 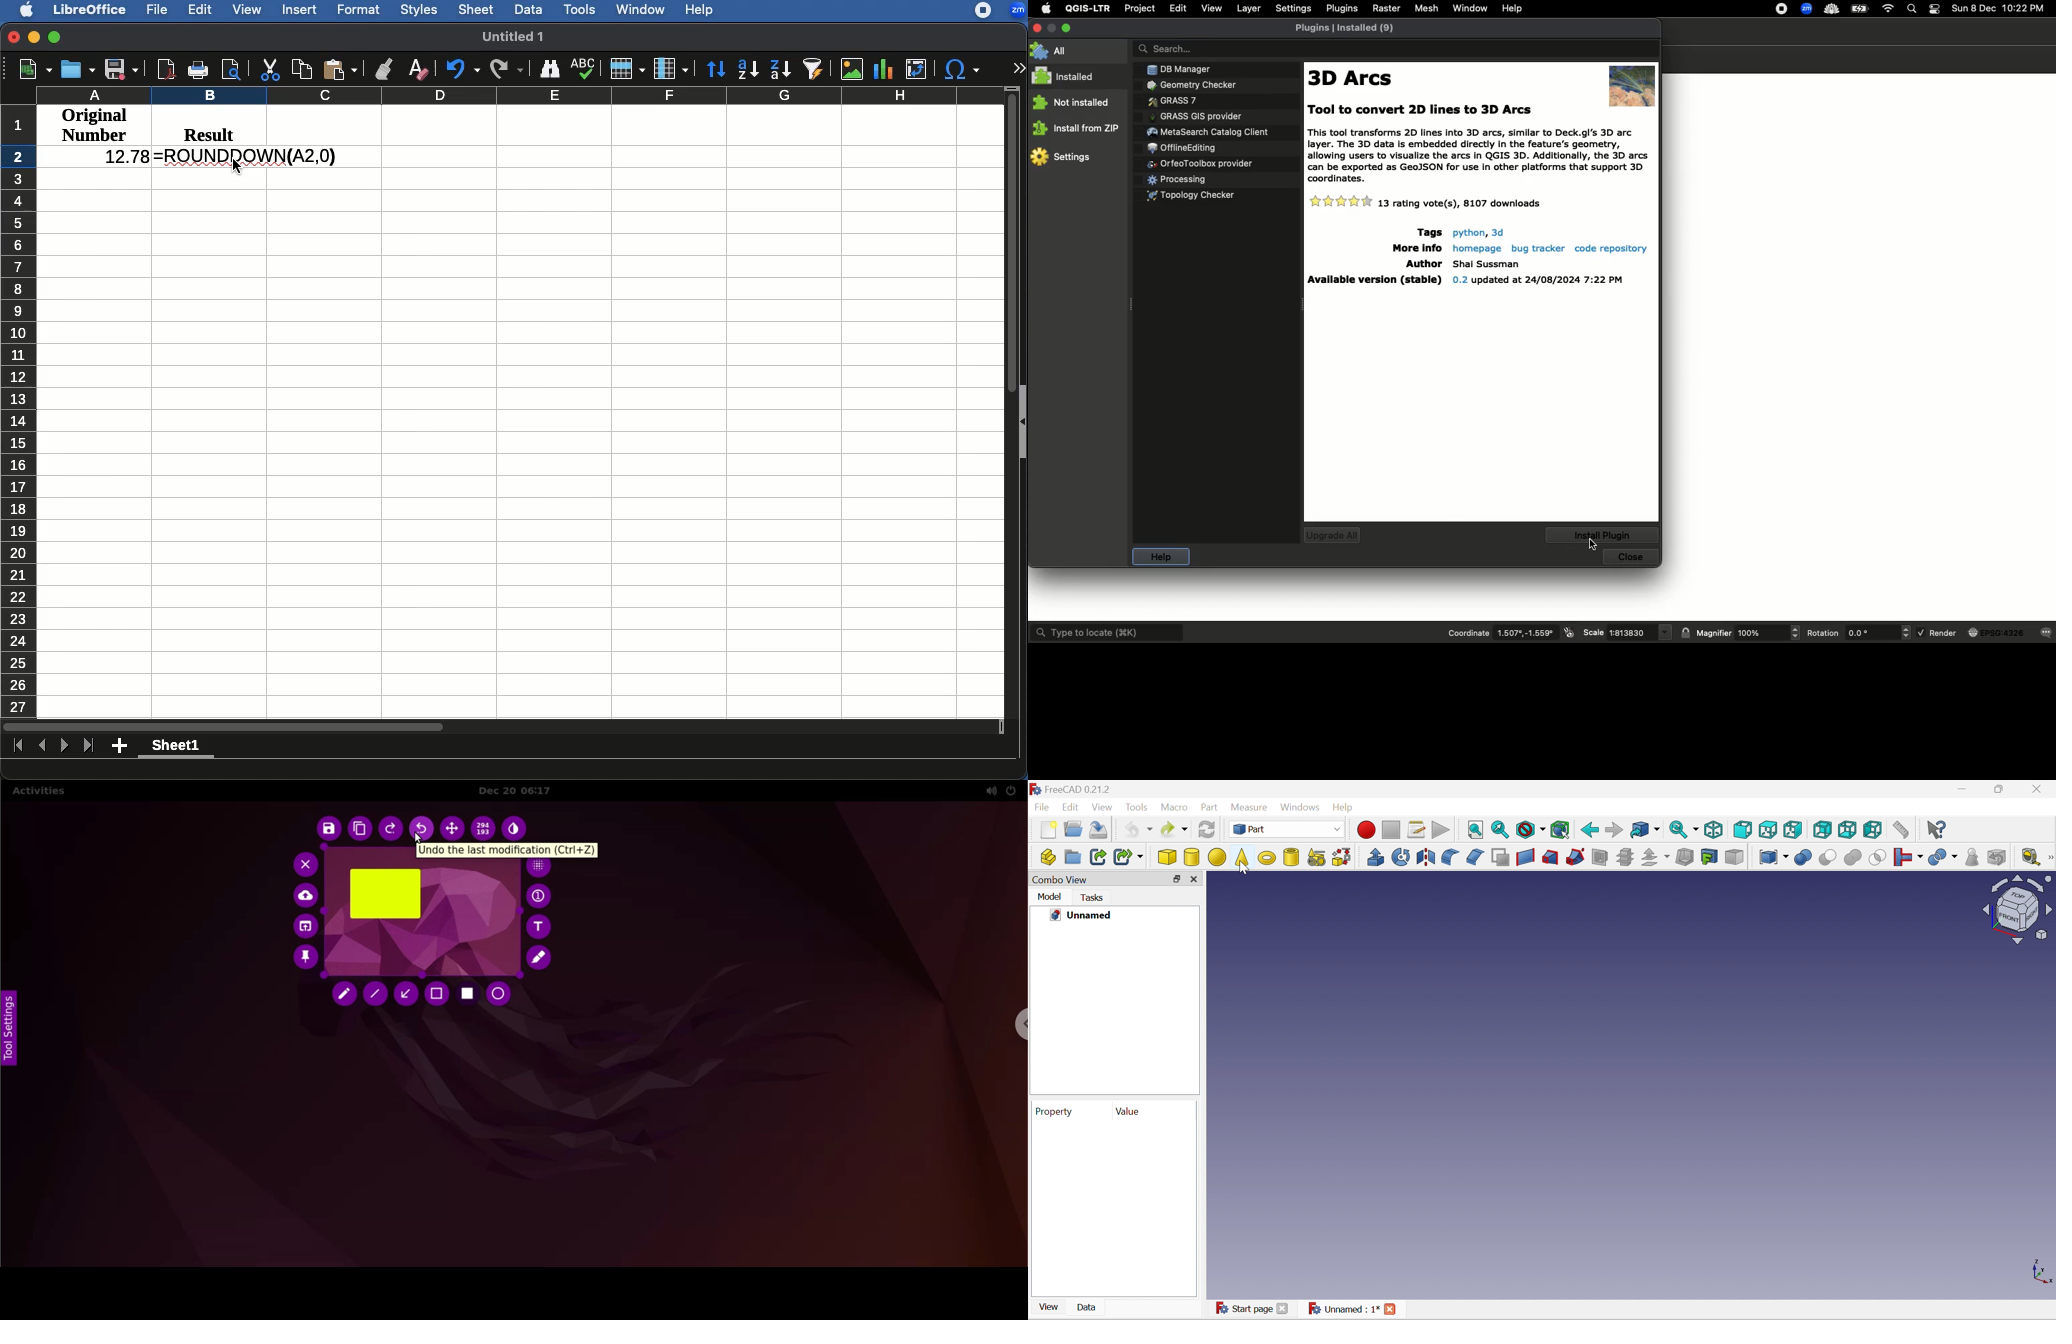 I want to click on Undo, so click(x=1136, y=831).